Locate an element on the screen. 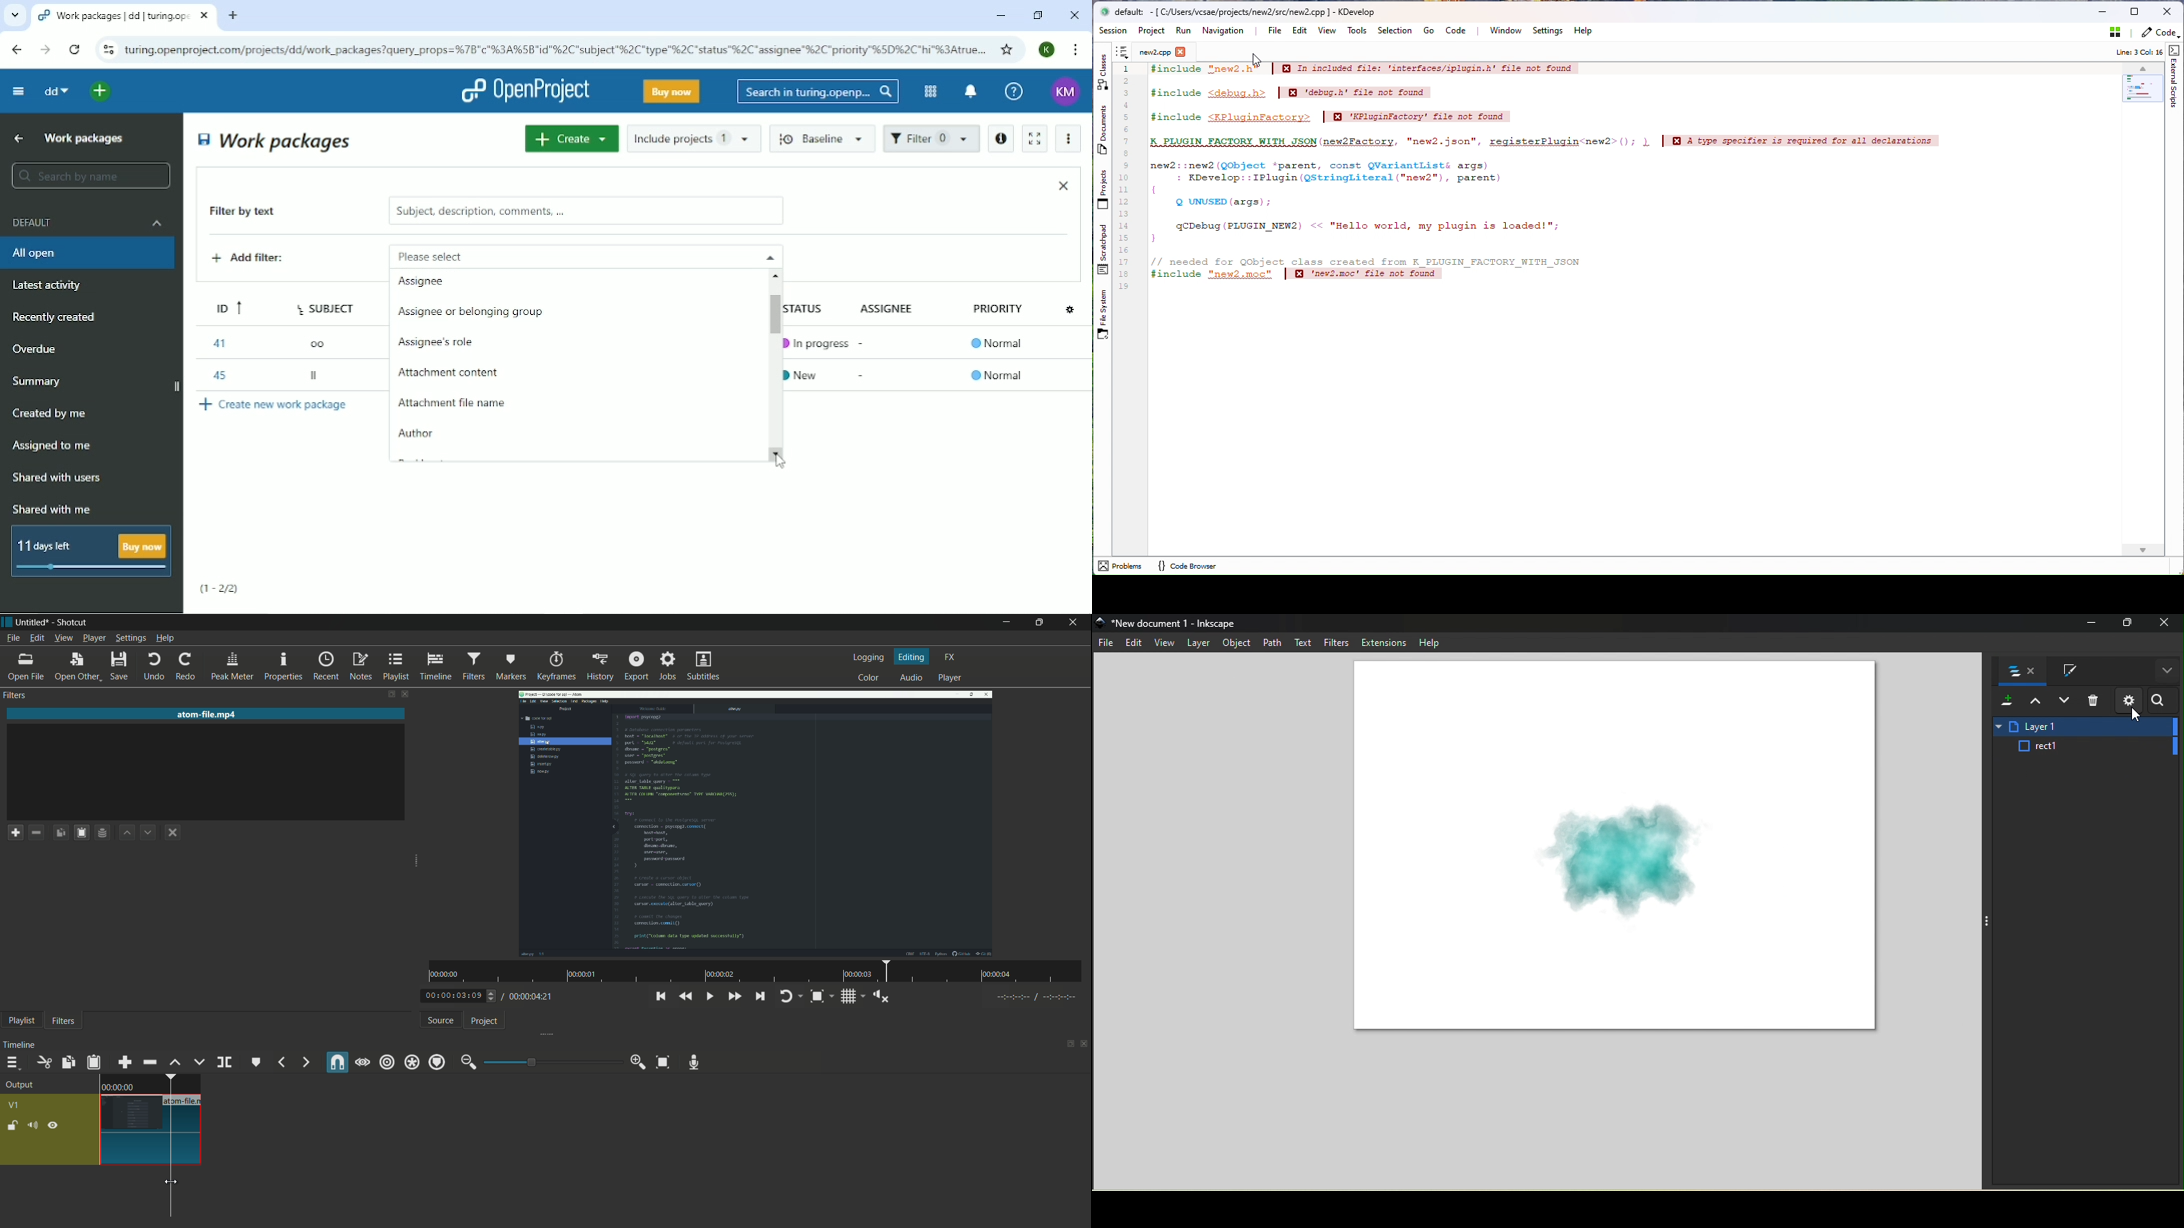 Image resolution: width=2184 pixels, height=1232 pixels. imported file name is located at coordinates (208, 714).